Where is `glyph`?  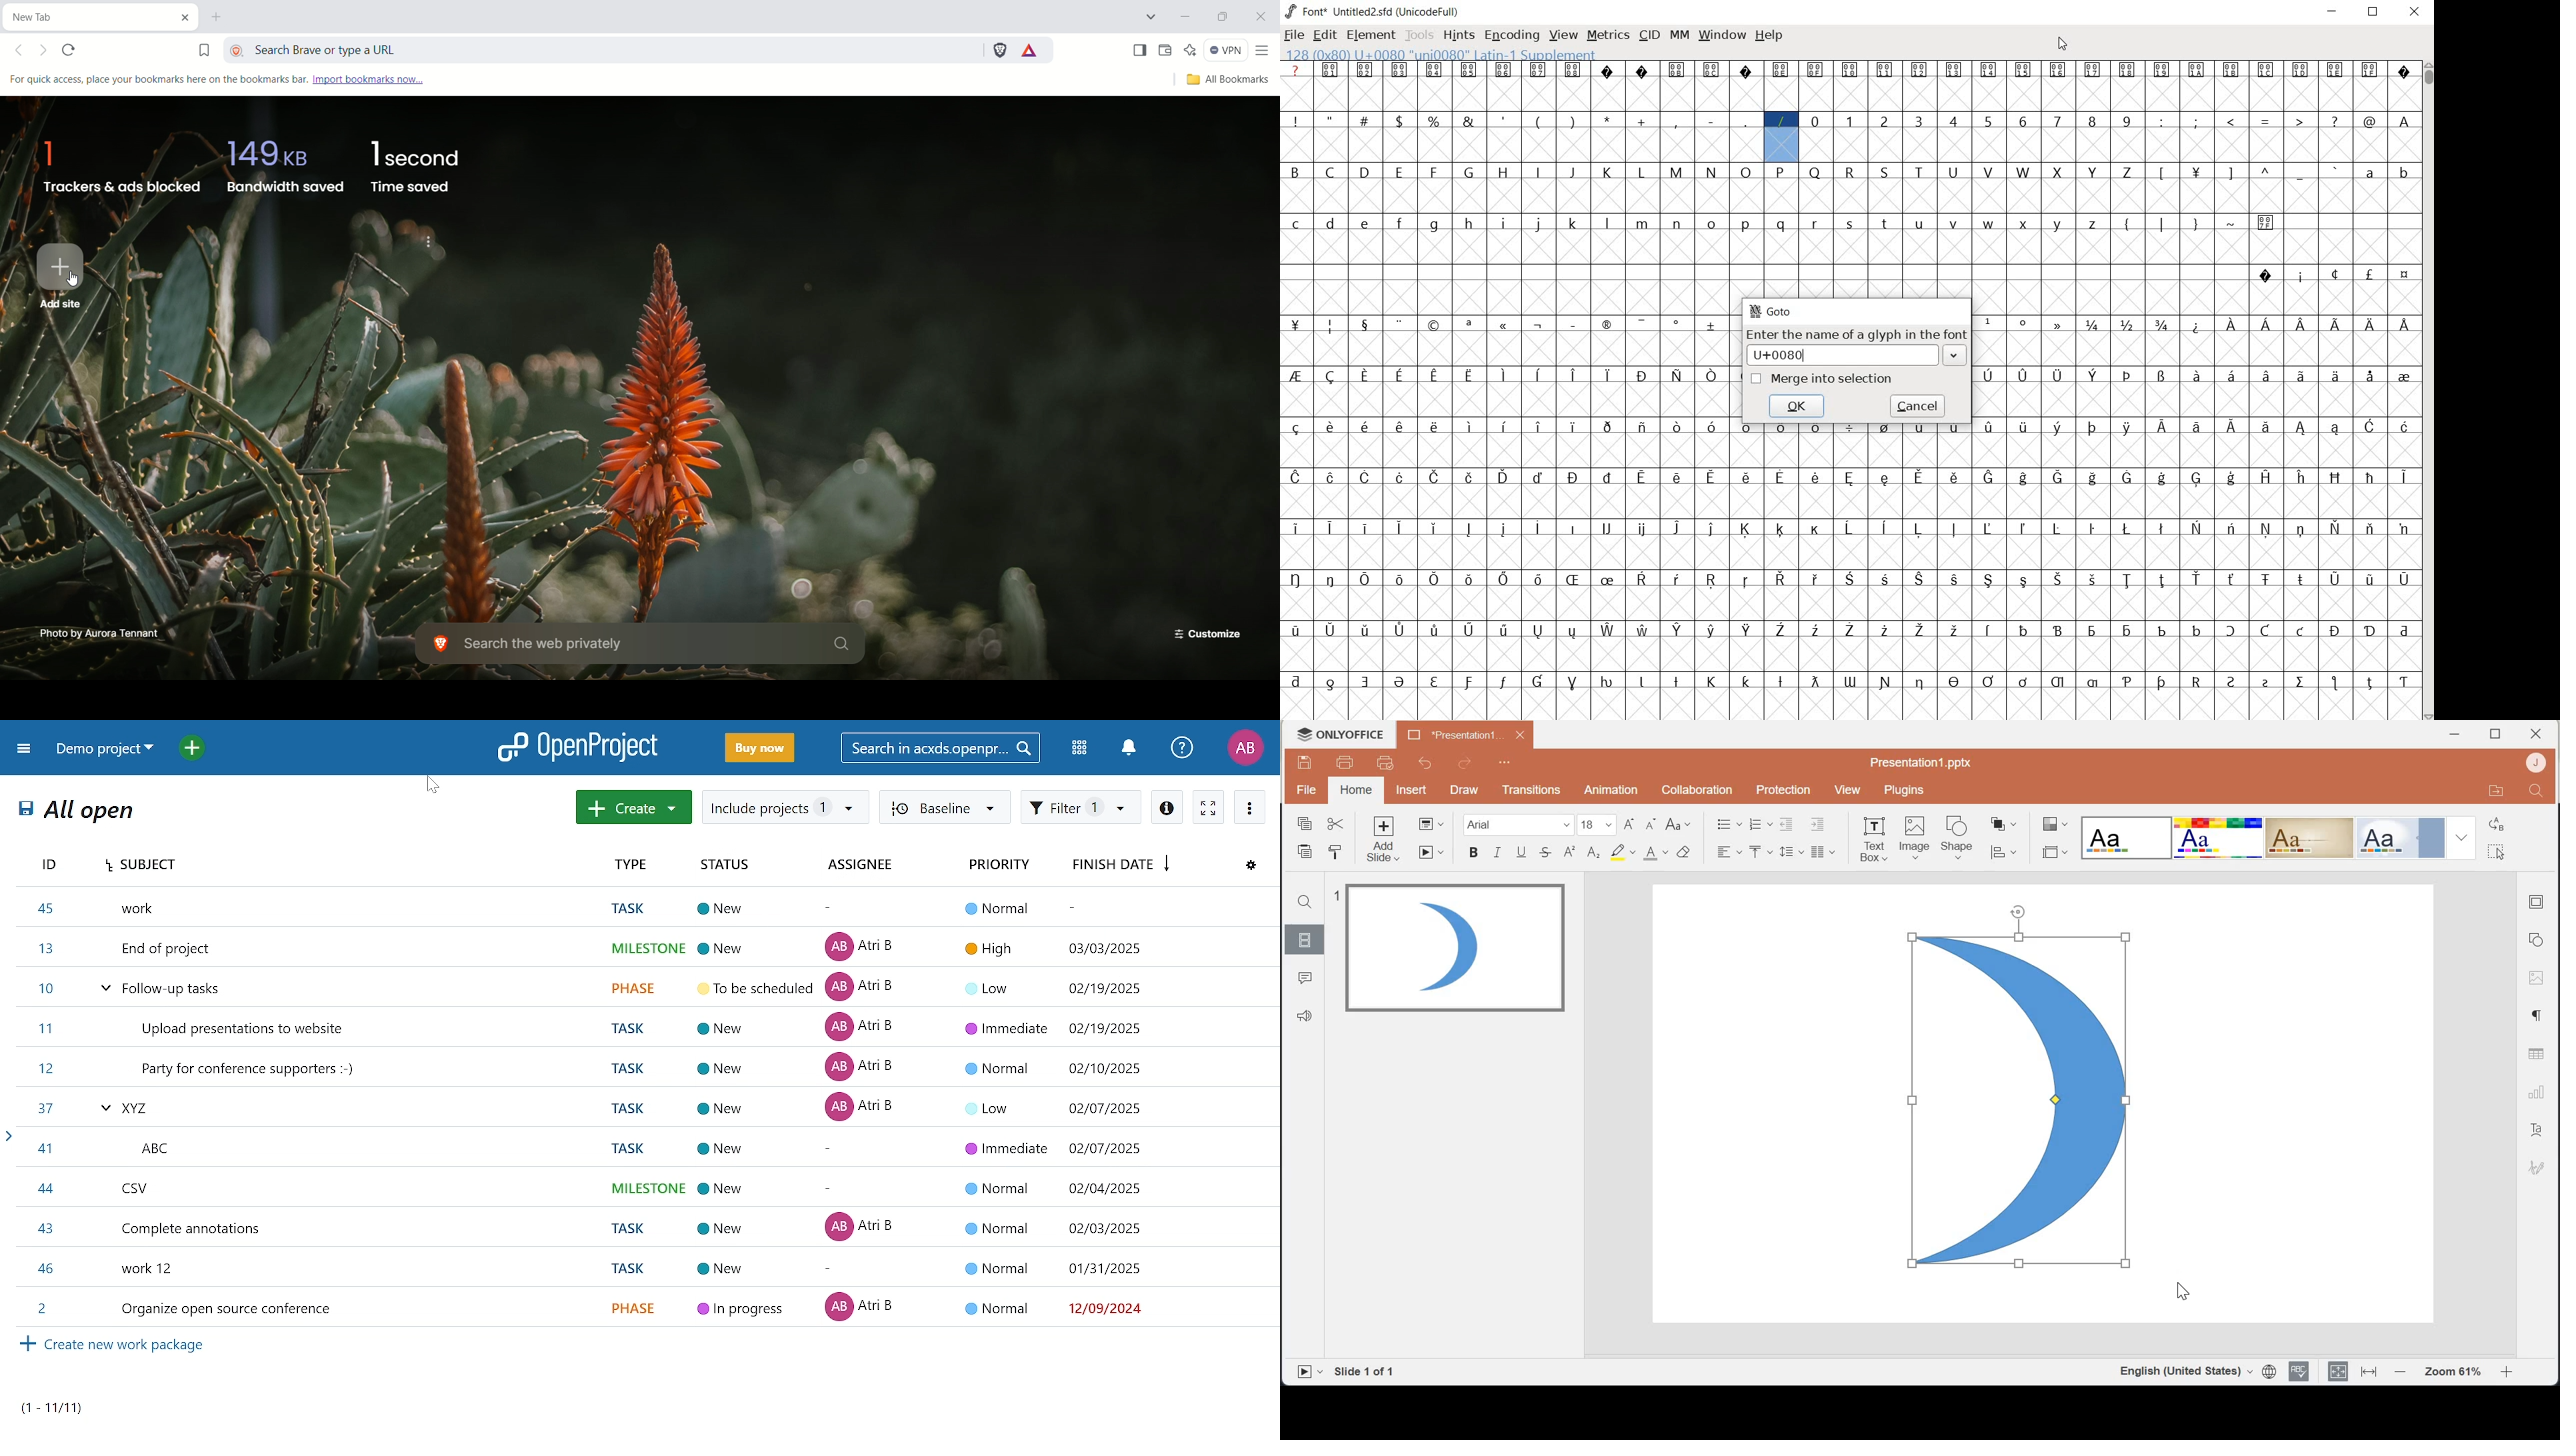
glyph is located at coordinates (1781, 224).